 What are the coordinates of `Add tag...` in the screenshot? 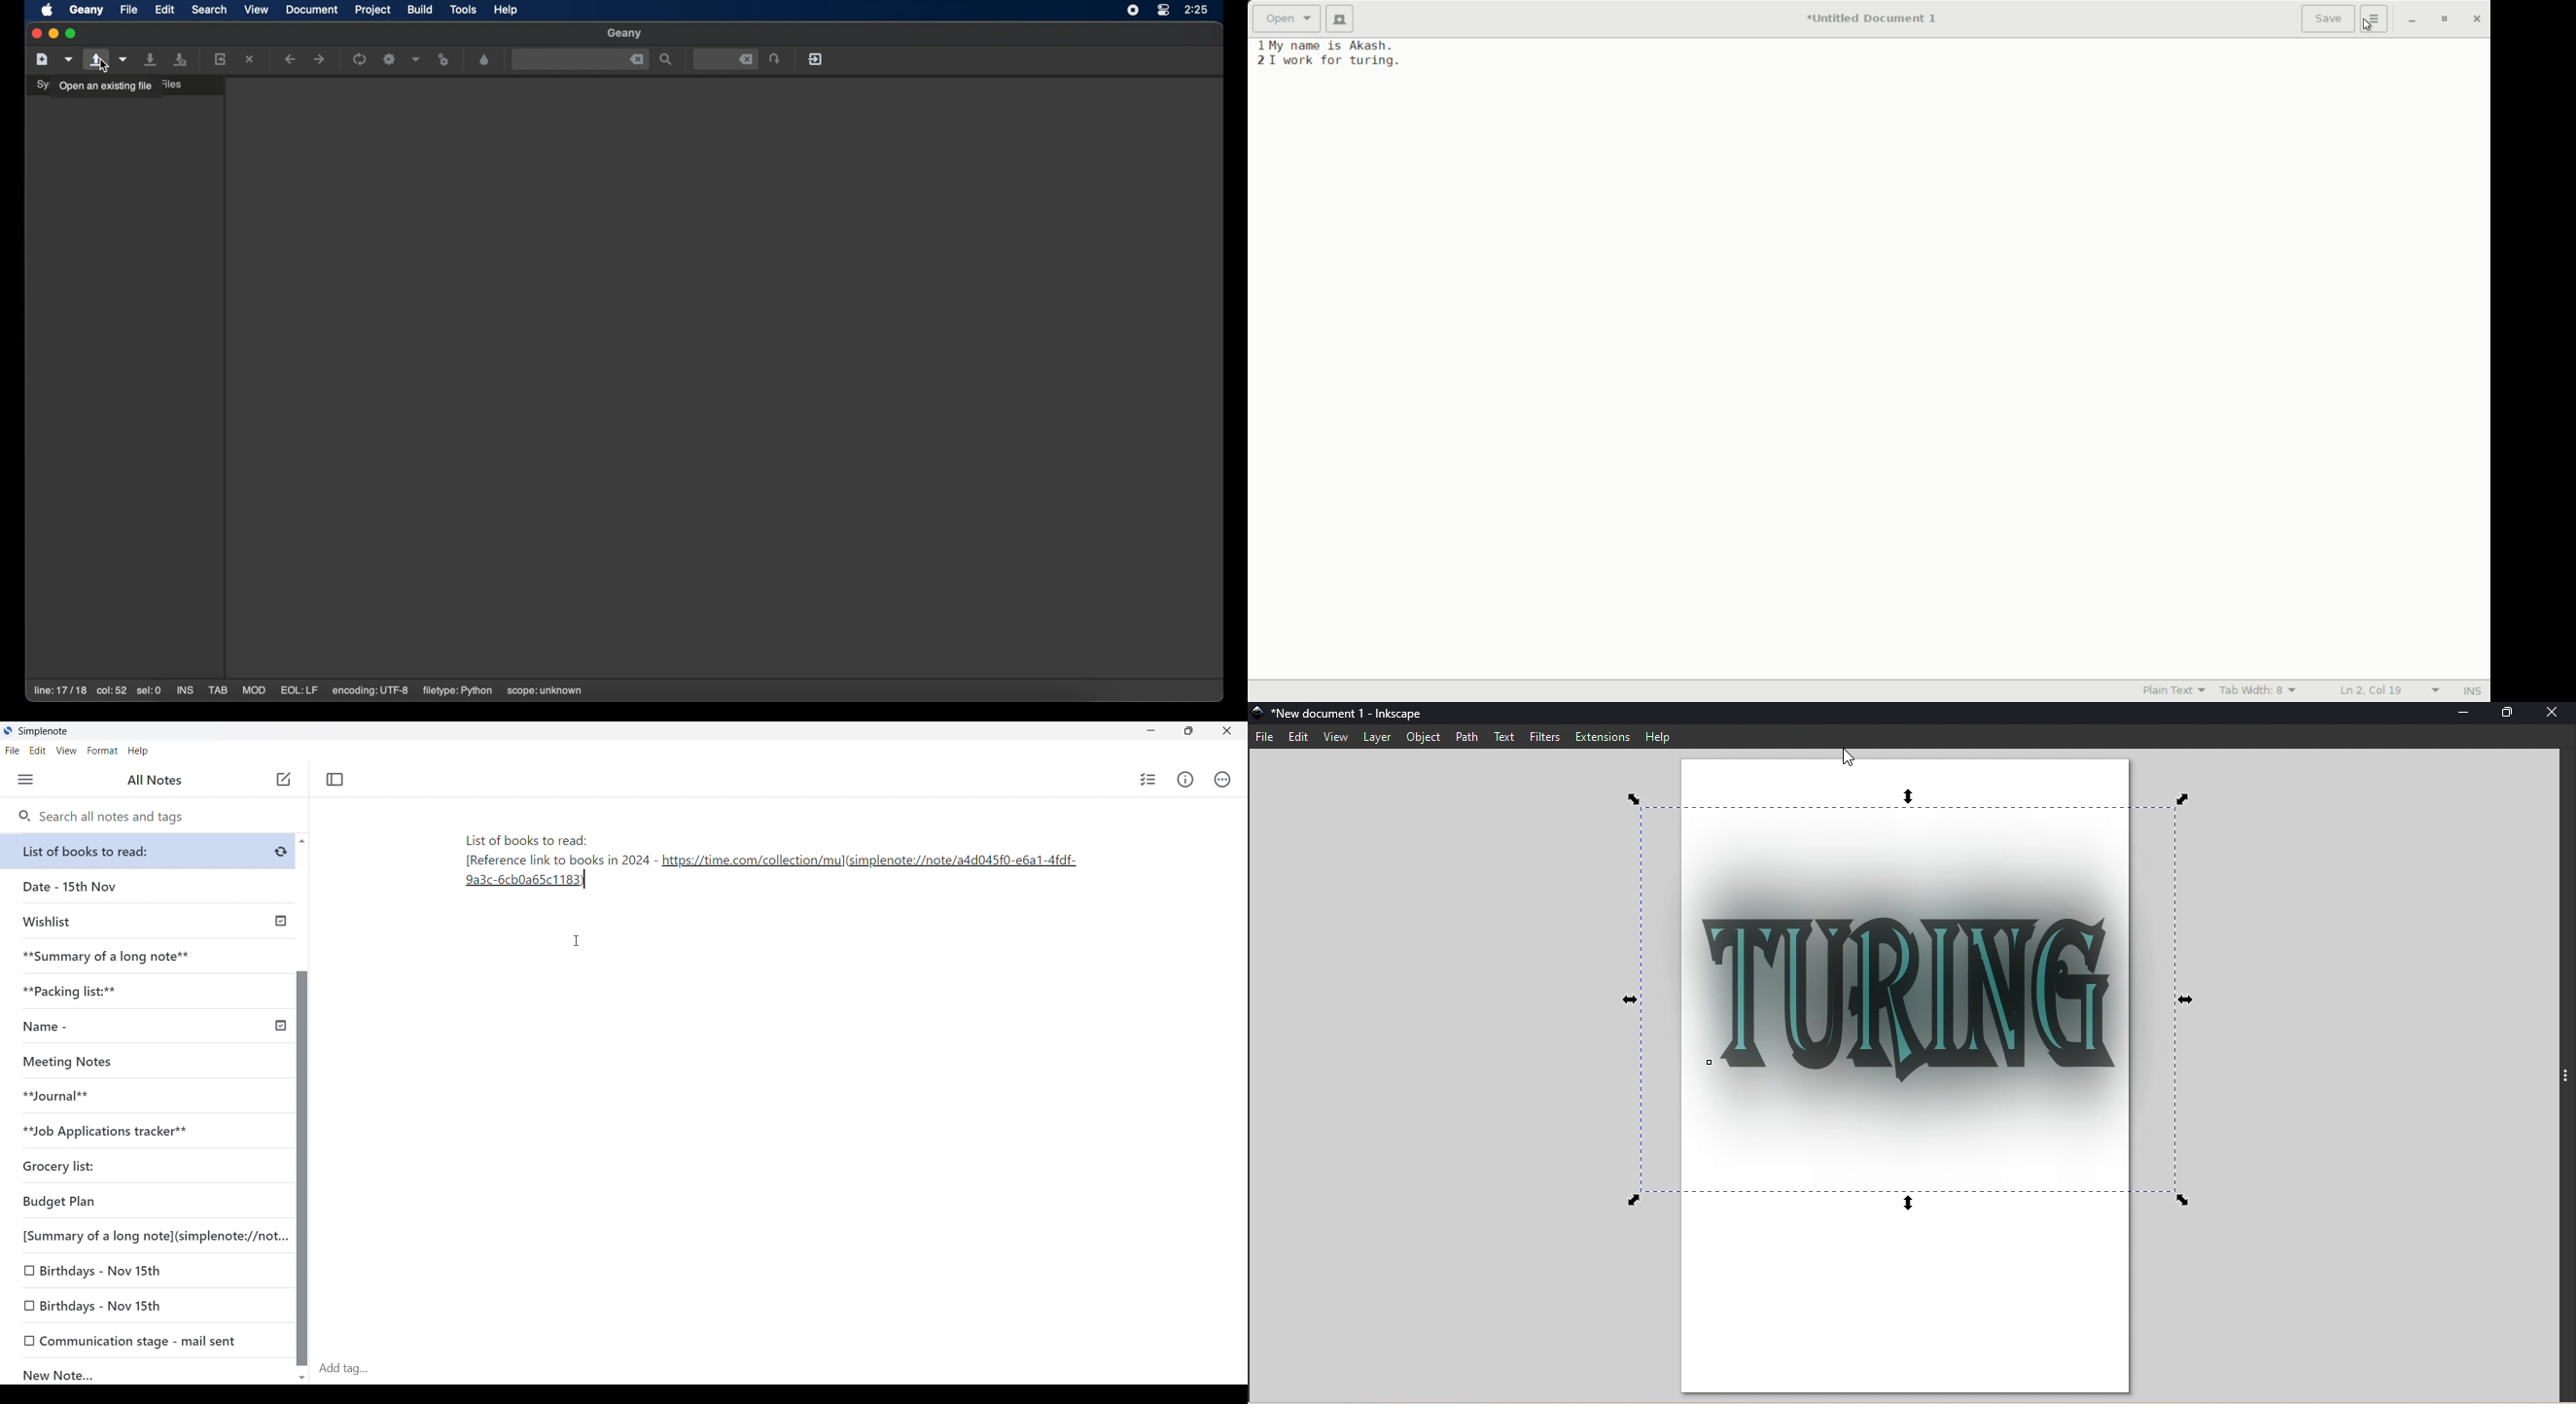 It's located at (352, 1368).